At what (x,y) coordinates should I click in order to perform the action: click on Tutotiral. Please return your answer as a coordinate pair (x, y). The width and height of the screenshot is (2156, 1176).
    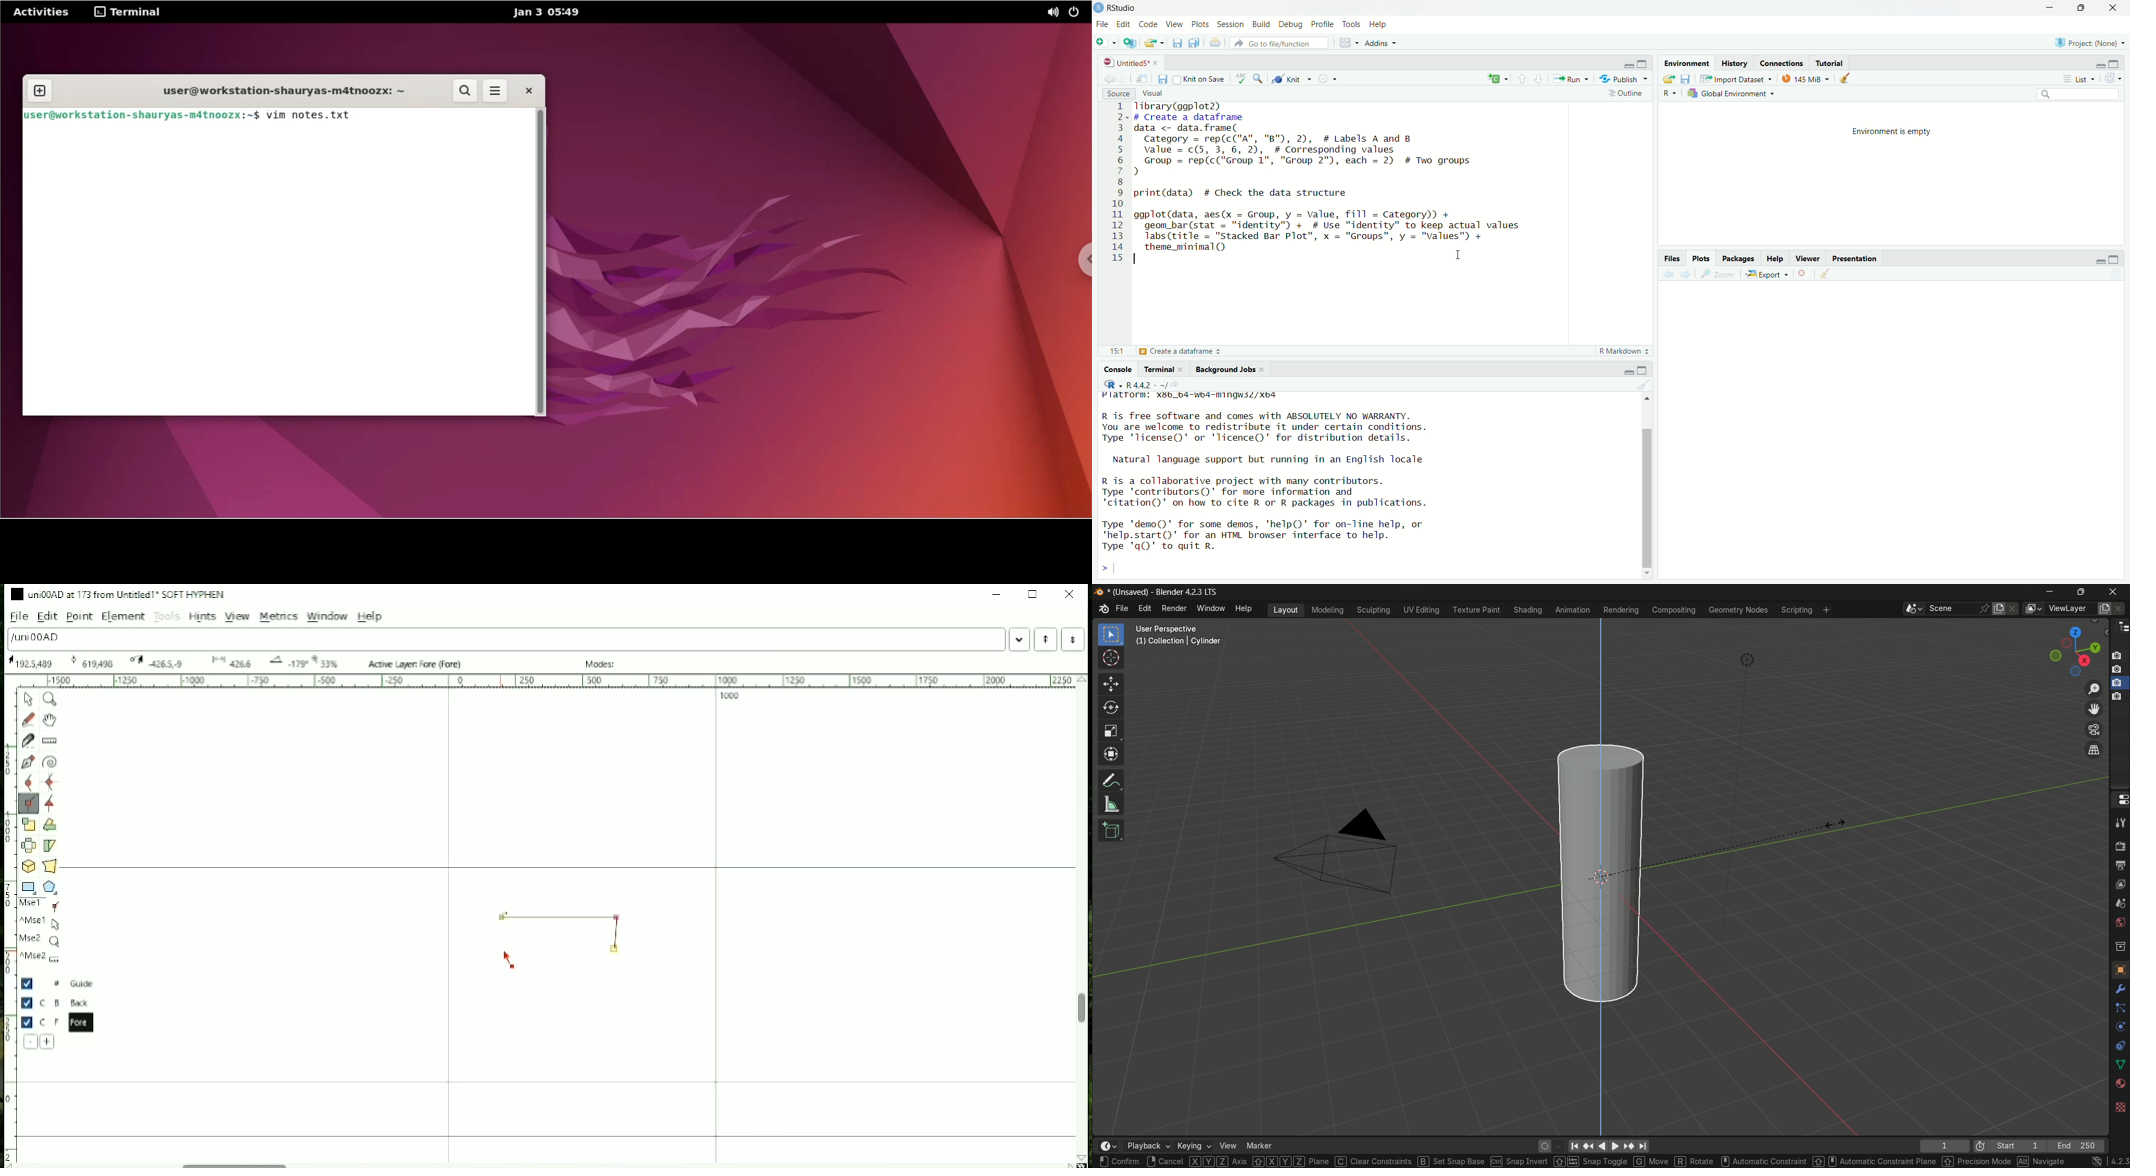
    Looking at the image, I should click on (1830, 62).